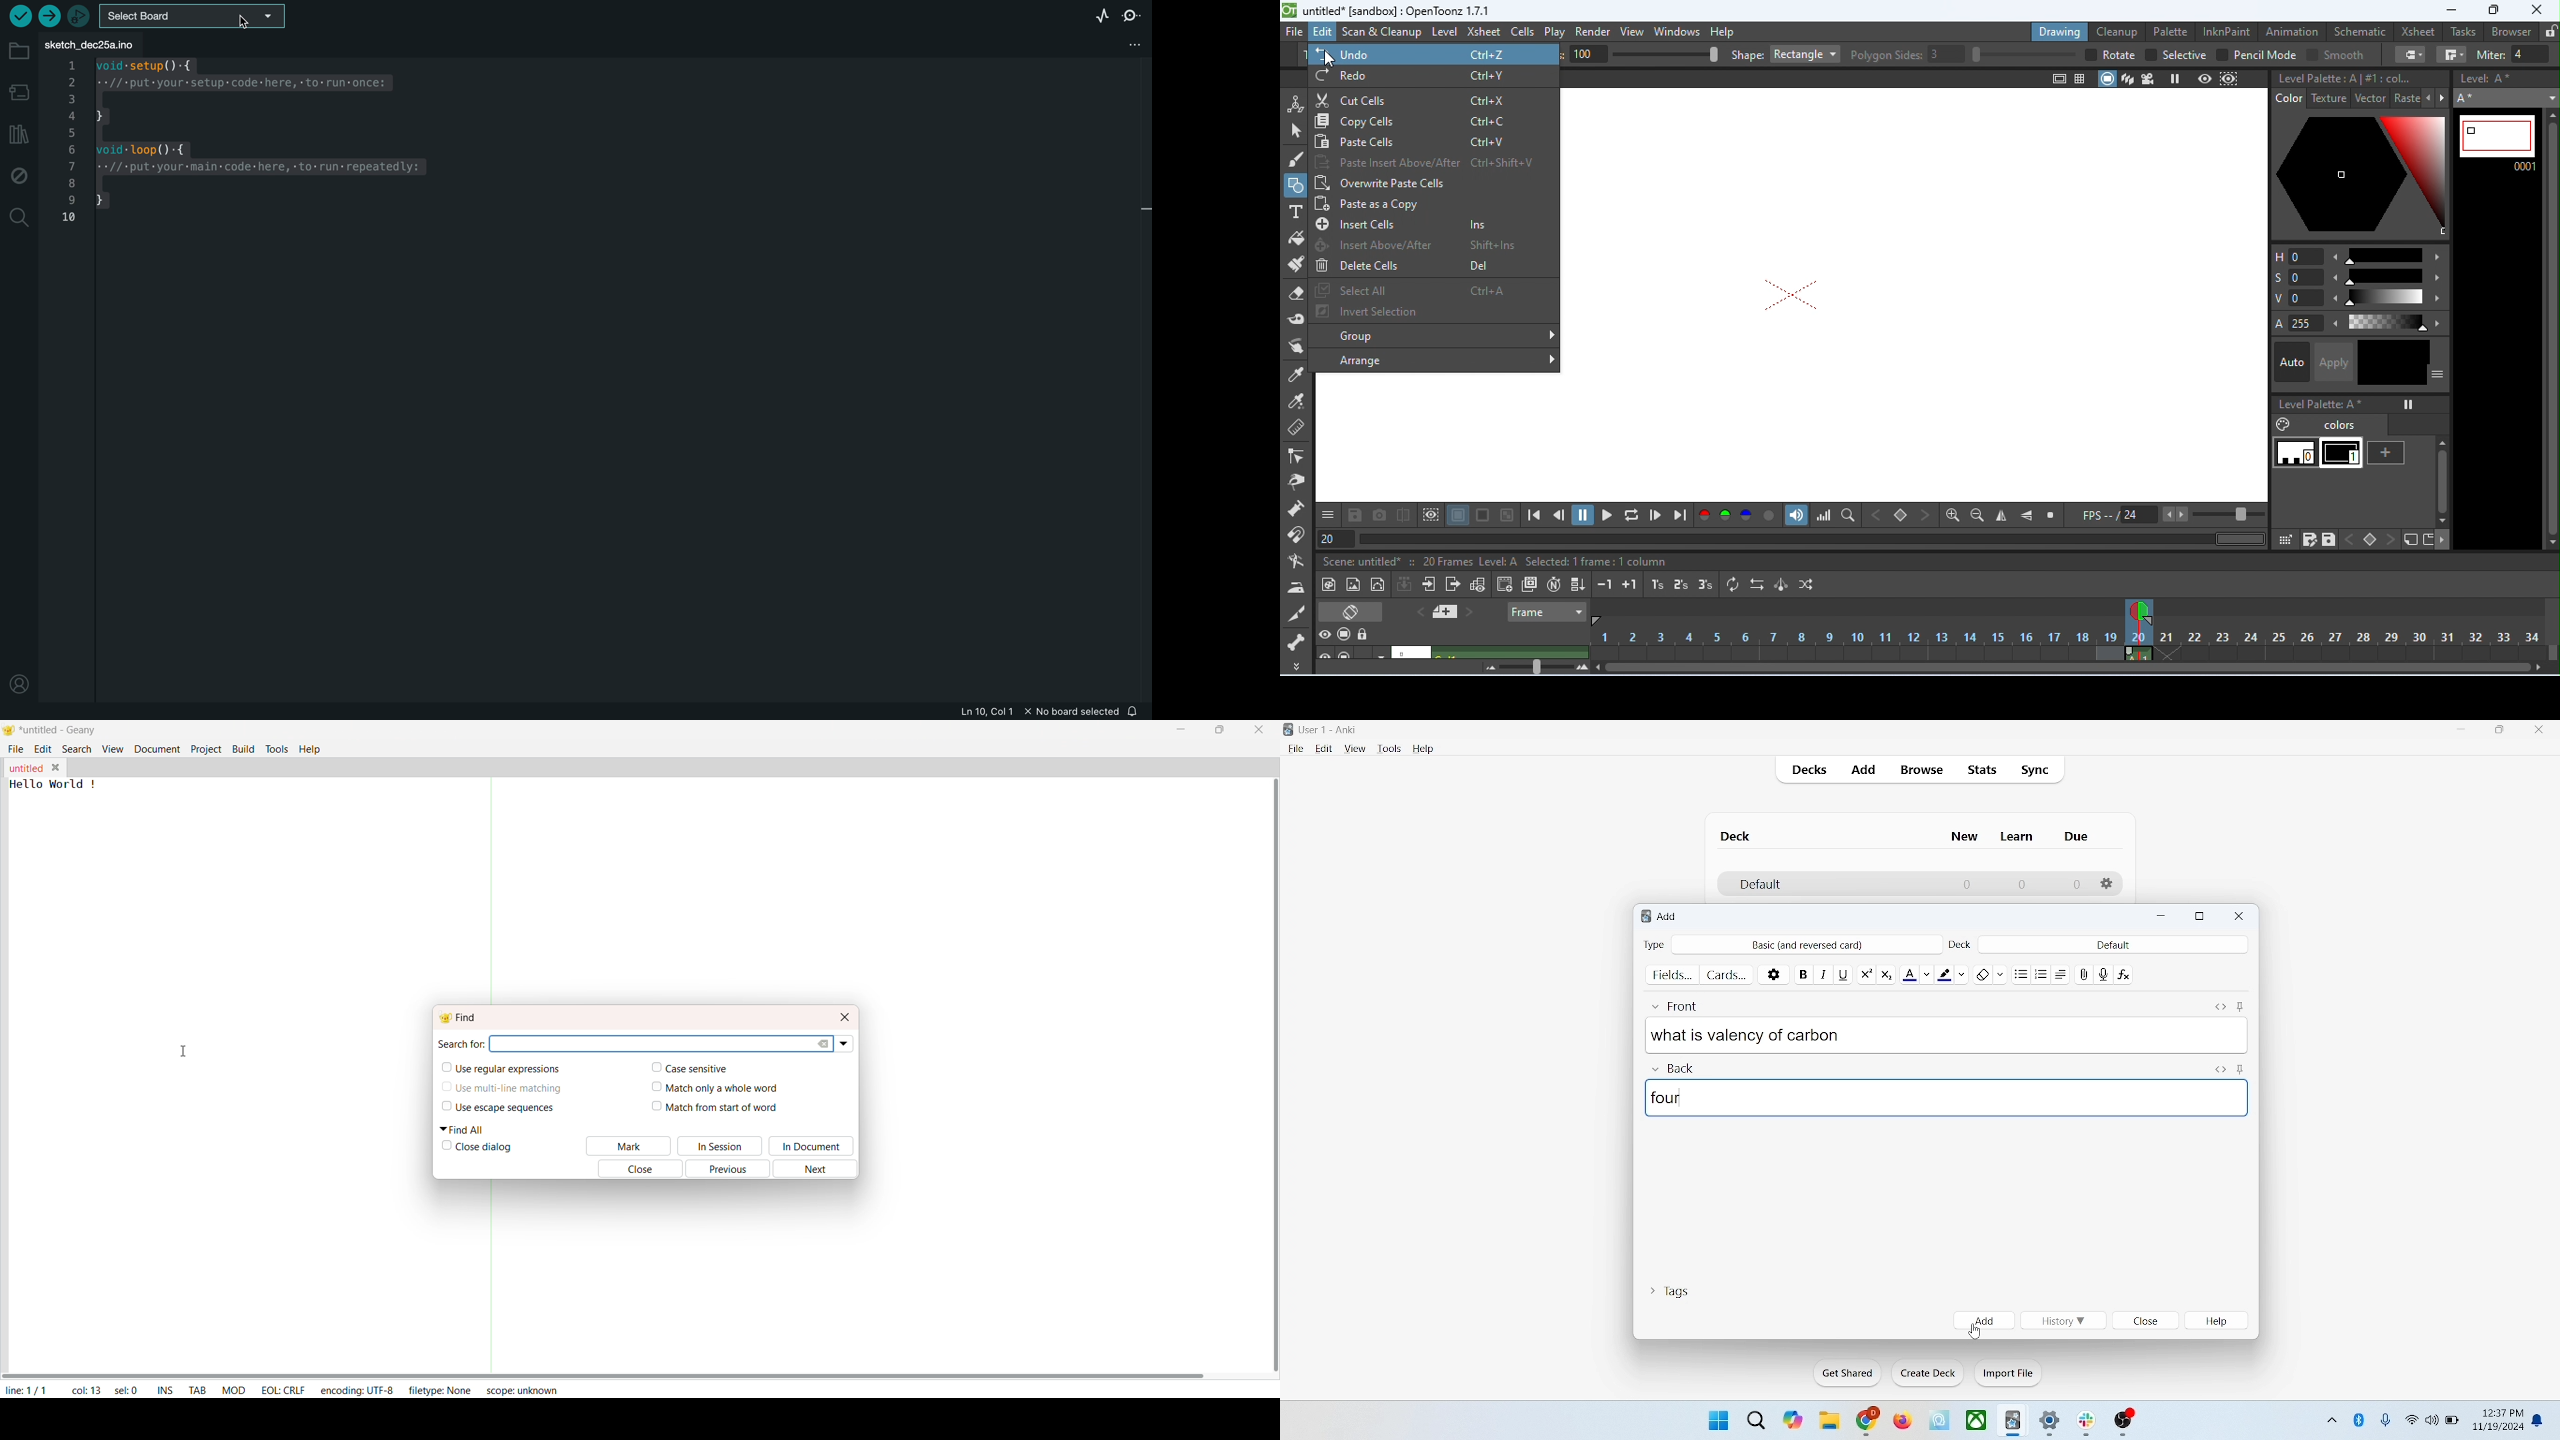 The image size is (2576, 1456). What do you see at coordinates (1886, 972) in the screenshot?
I see `subscript` at bounding box center [1886, 972].